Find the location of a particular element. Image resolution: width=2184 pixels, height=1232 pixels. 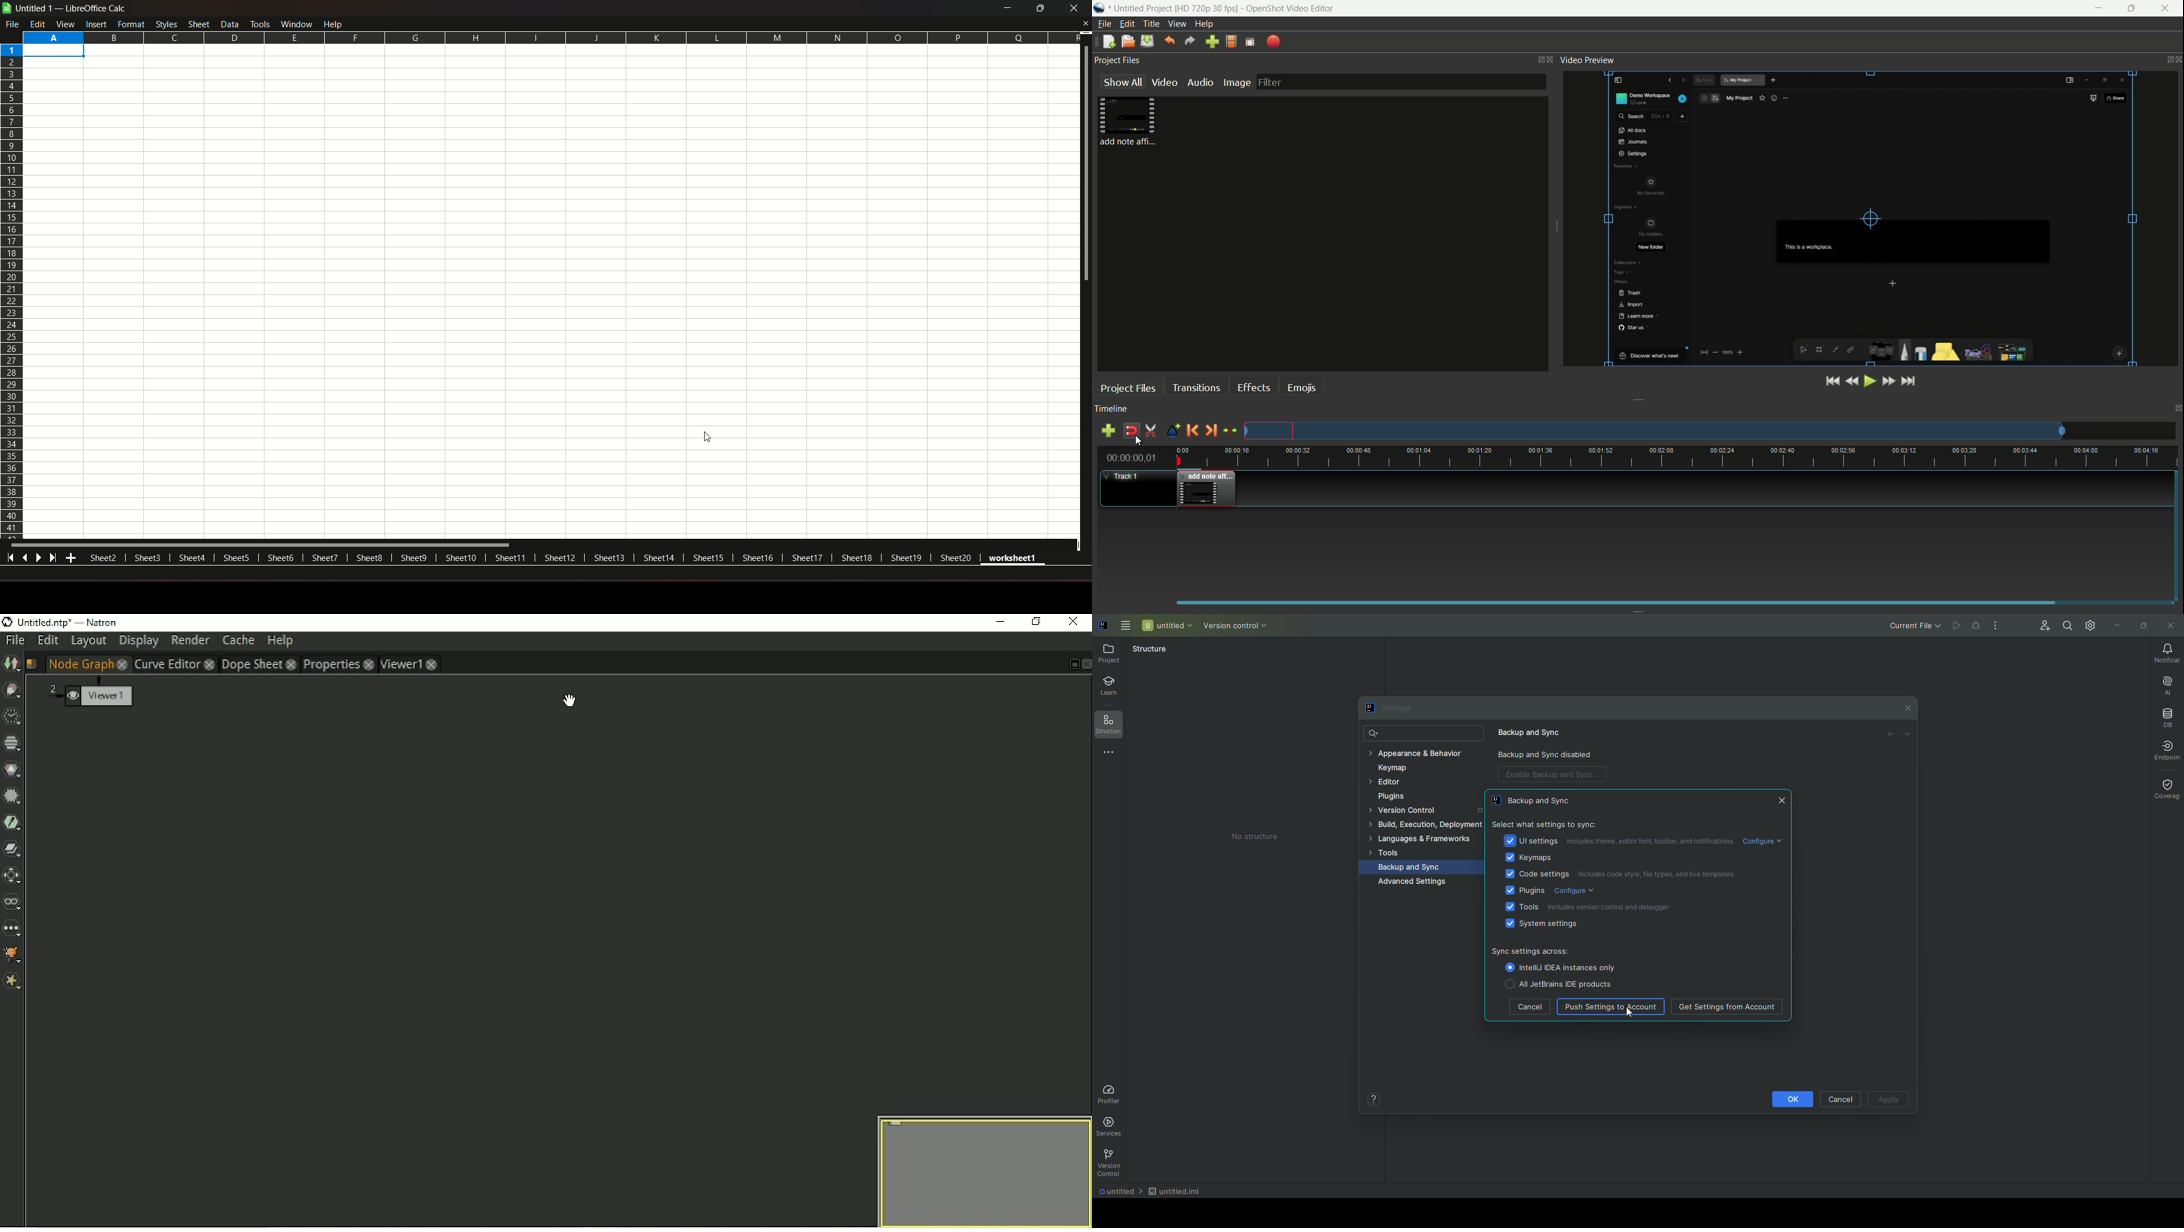

edit is located at coordinates (38, 24).